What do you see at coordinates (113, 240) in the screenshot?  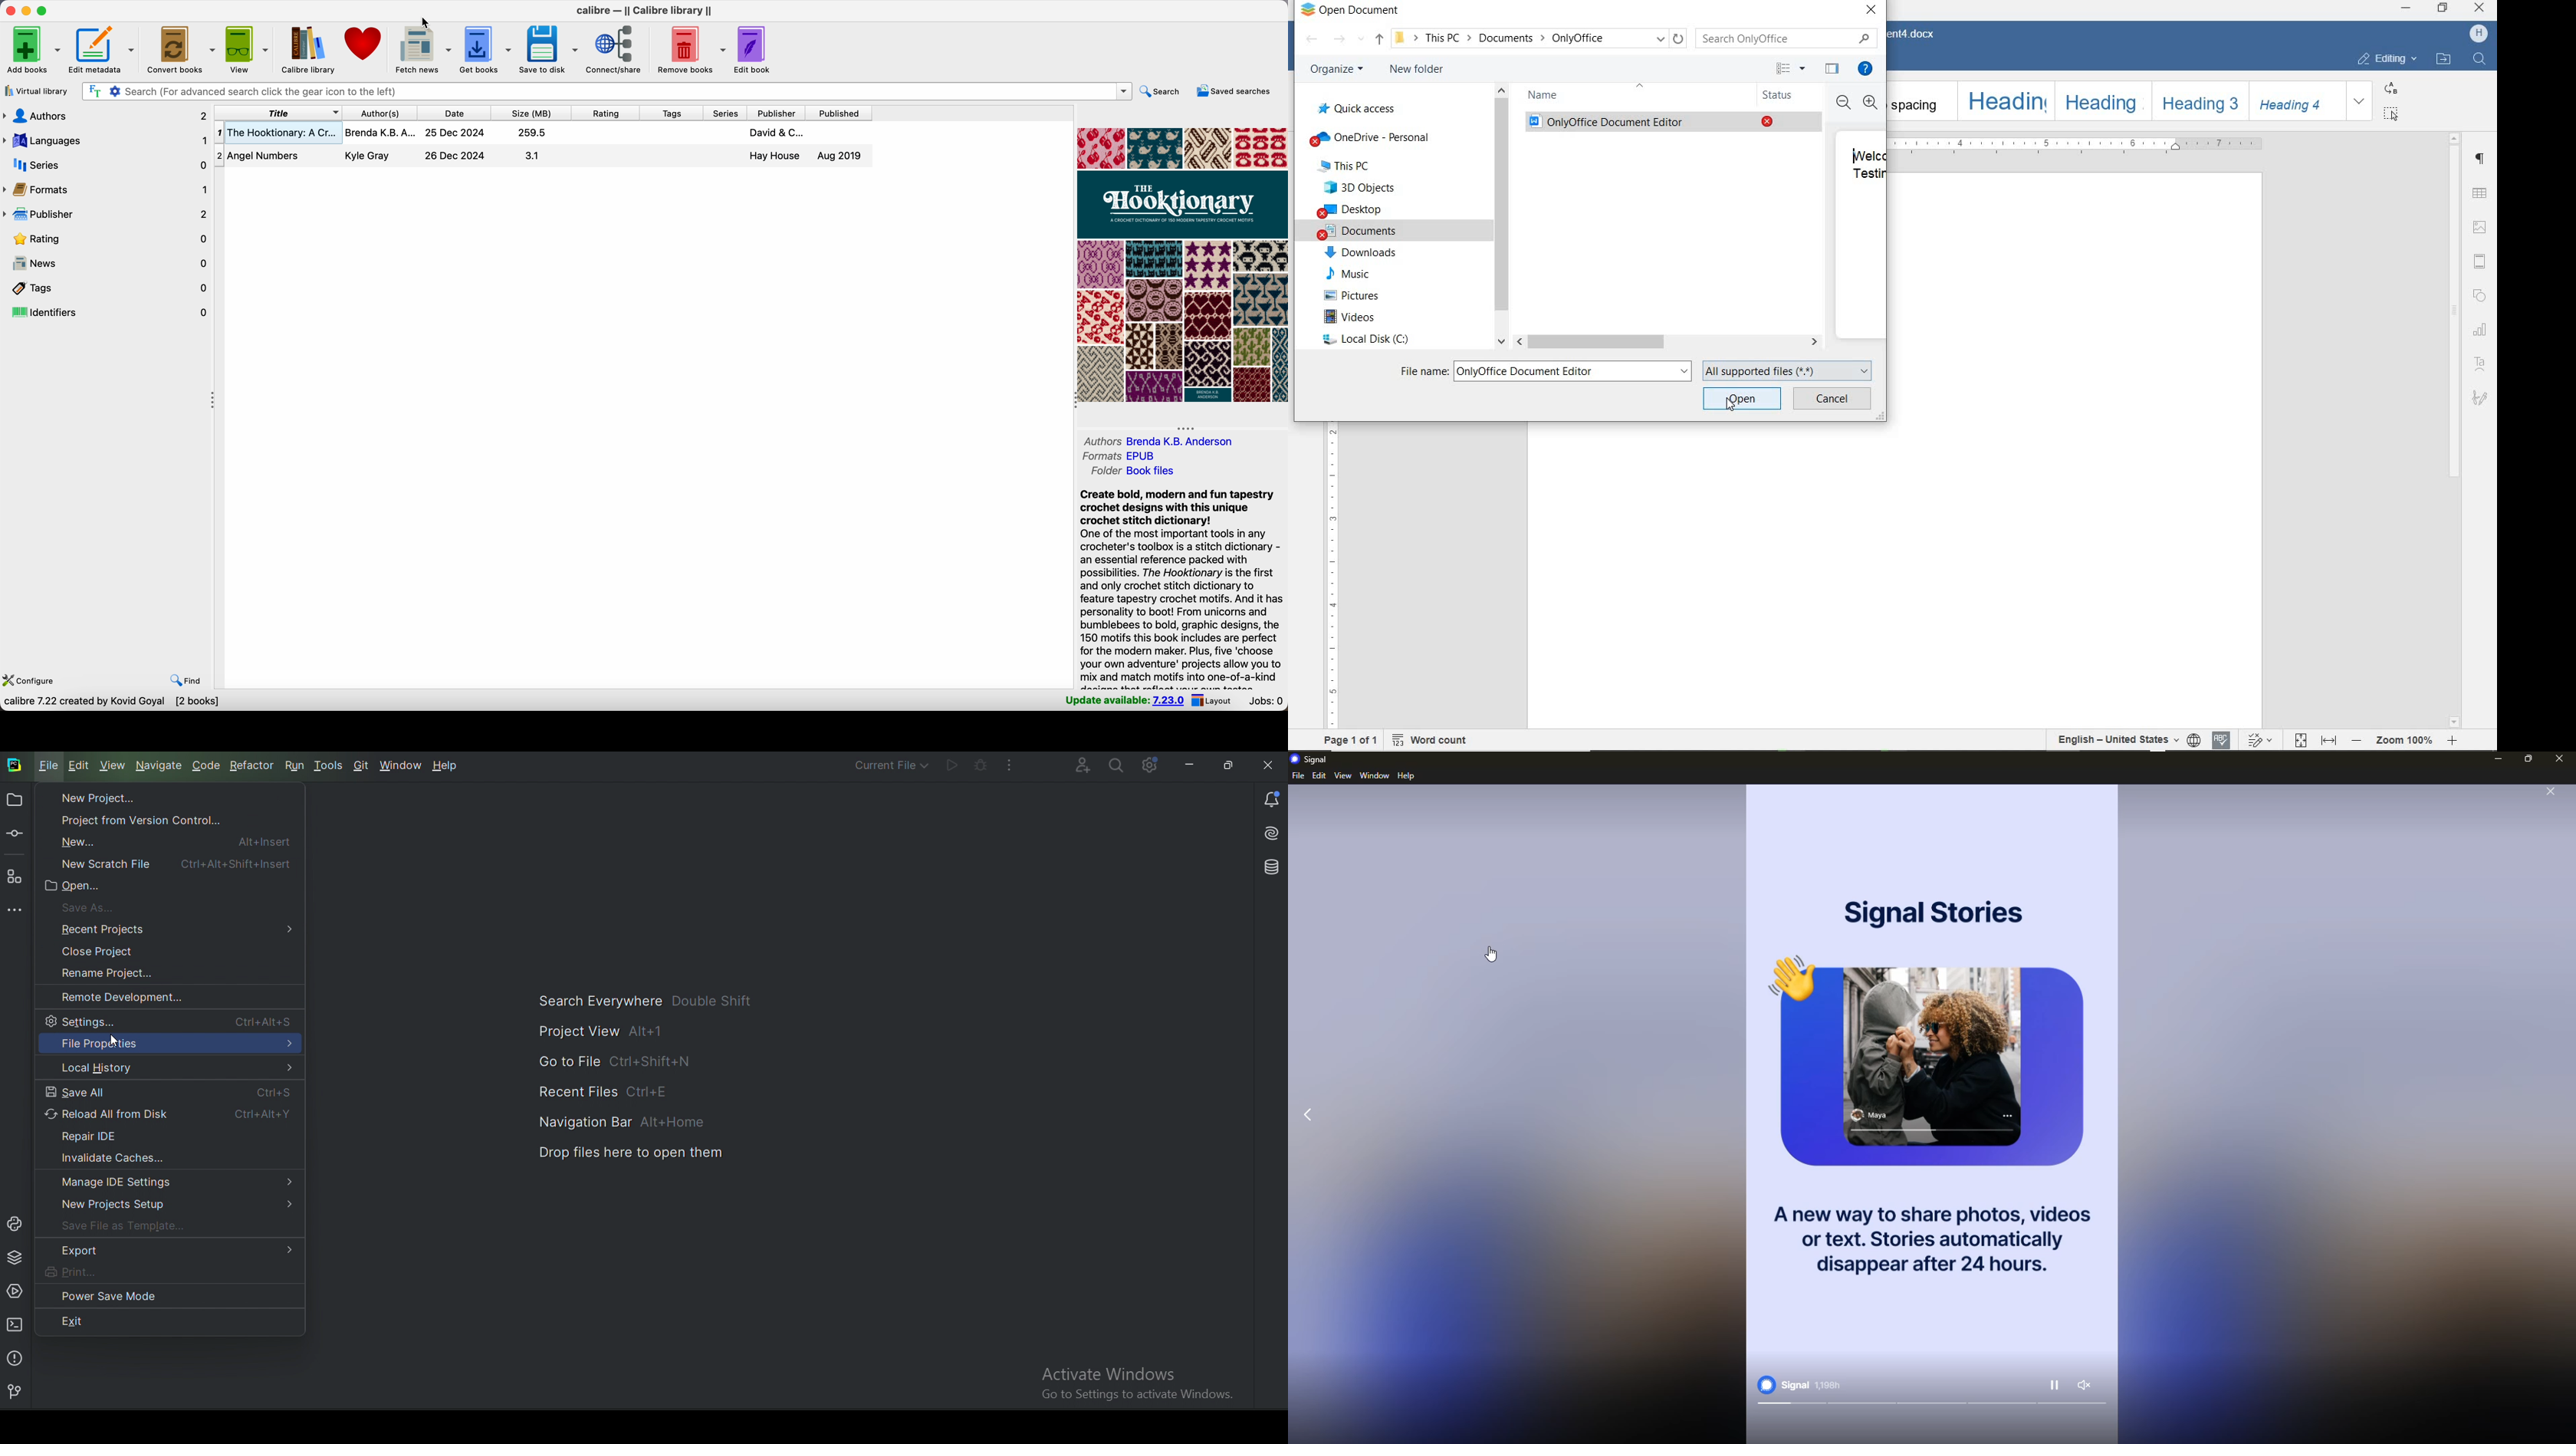 I see `rating` at bounding box center [113, 240].